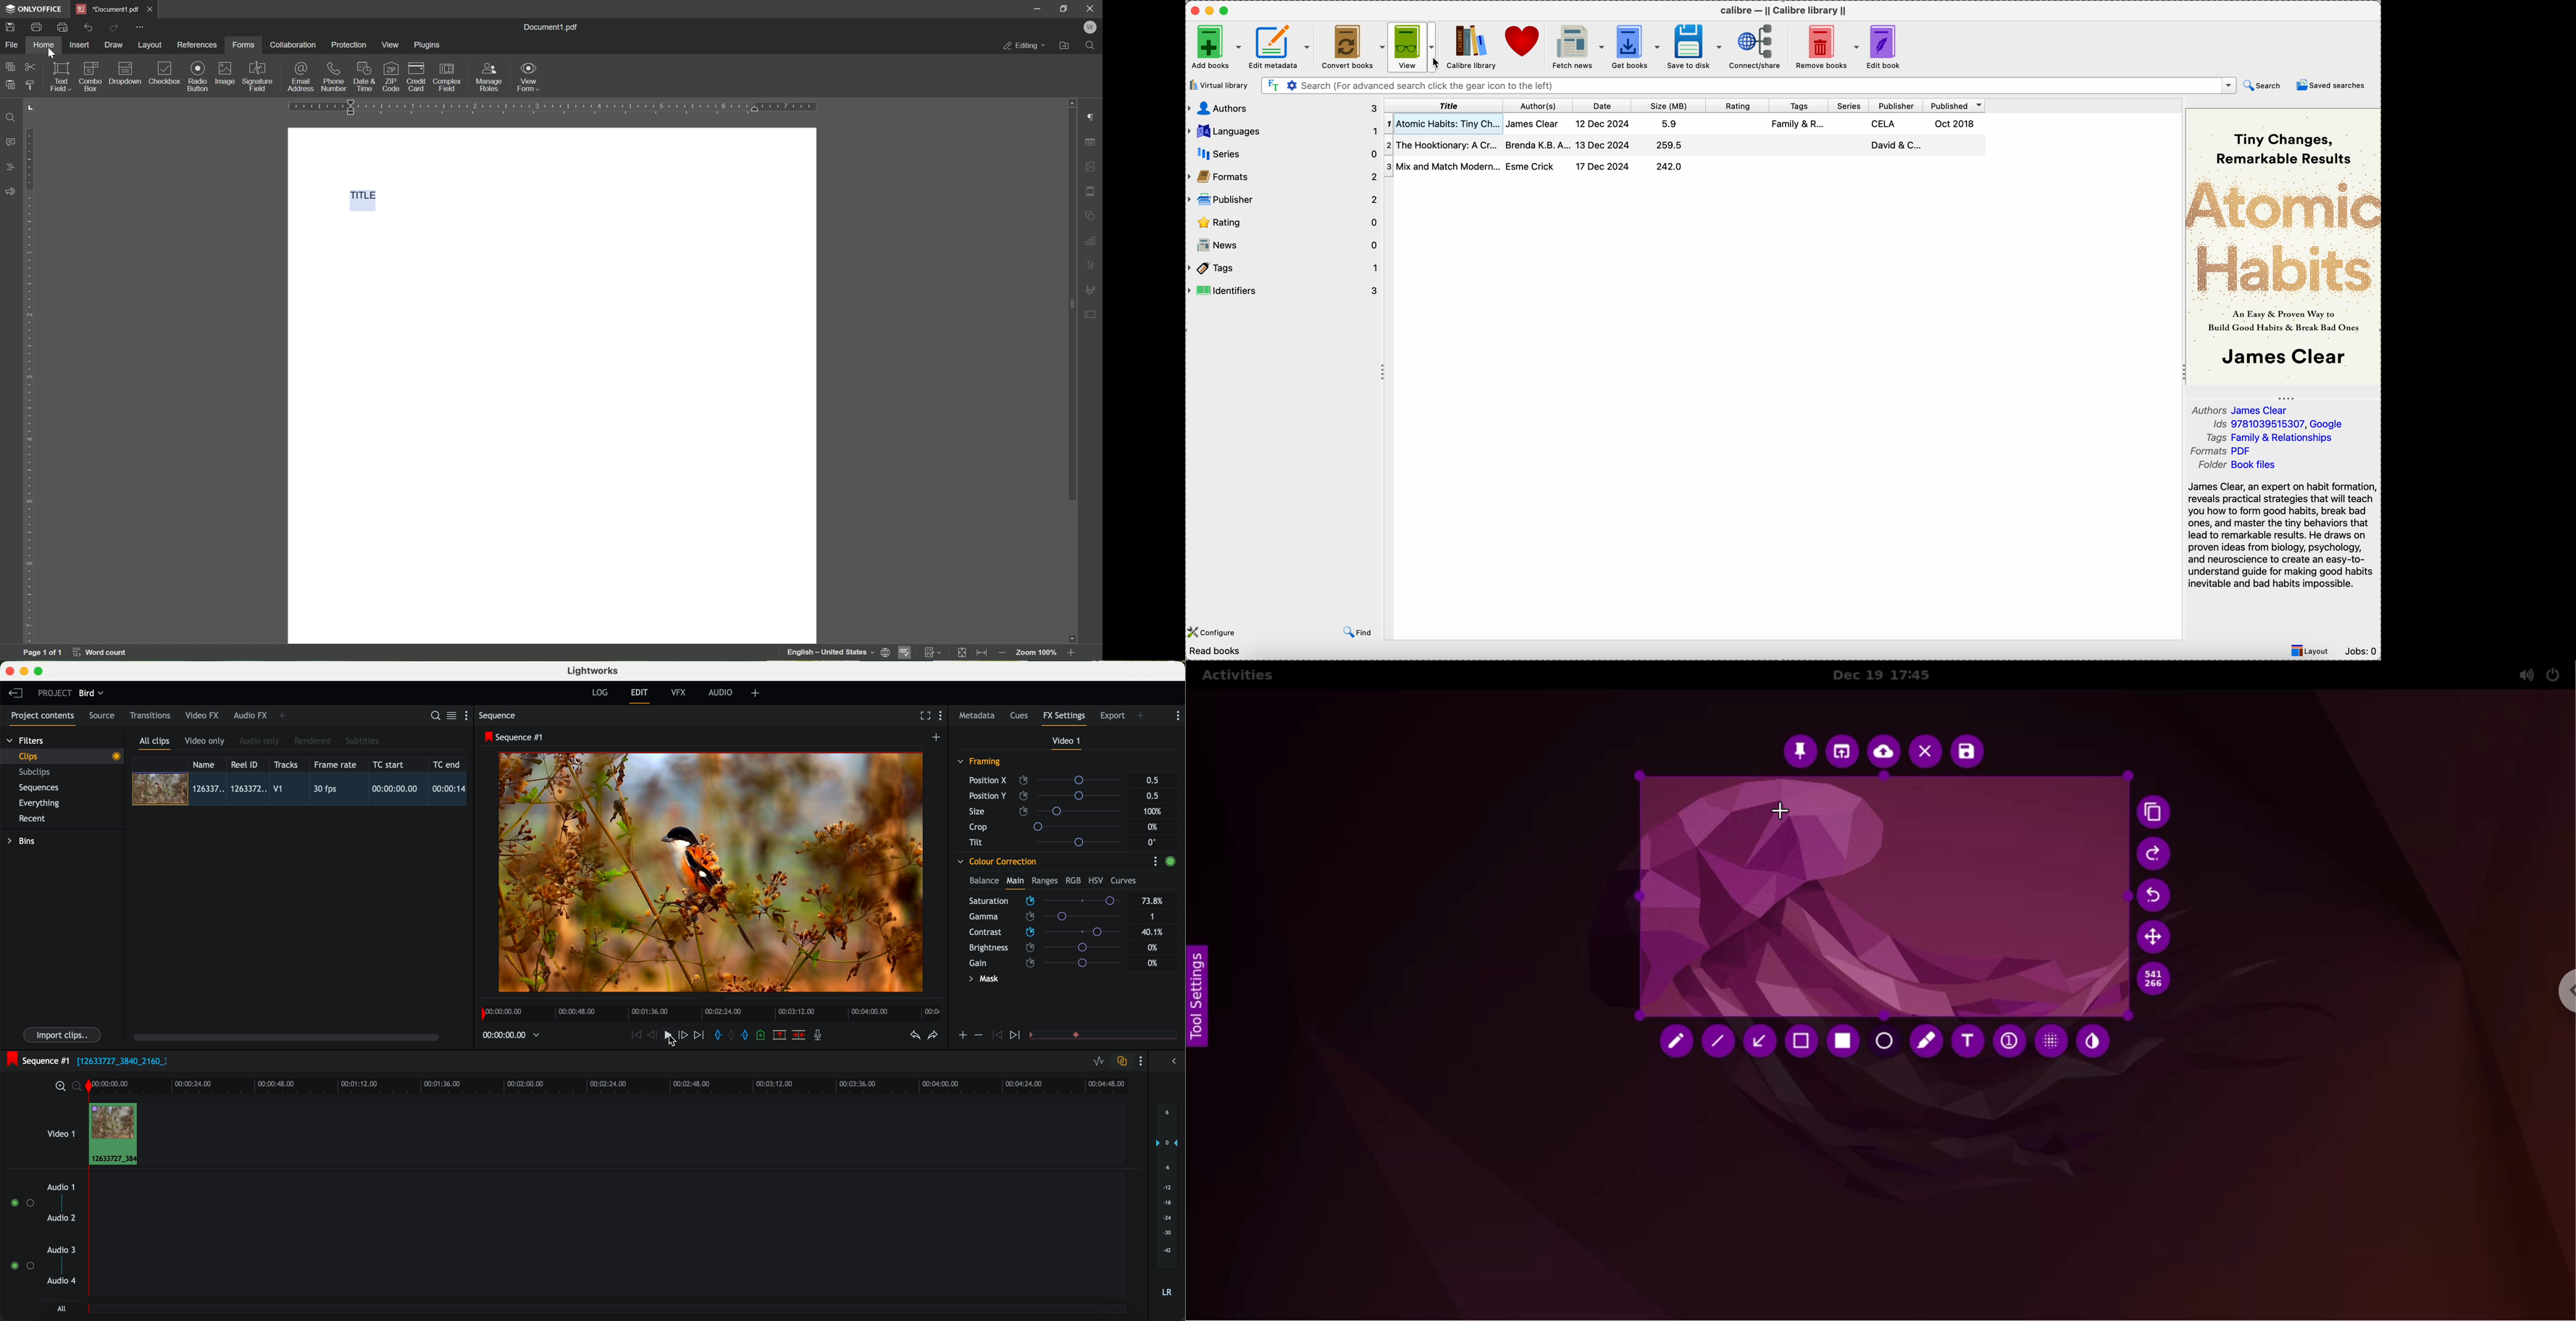 The image size is (2576, 1344). What do you see at coordinates (1442, 123) in the screenshot?
I see `Atomic Habits: Tiny Ch...` at bounding box center [1442, 123].